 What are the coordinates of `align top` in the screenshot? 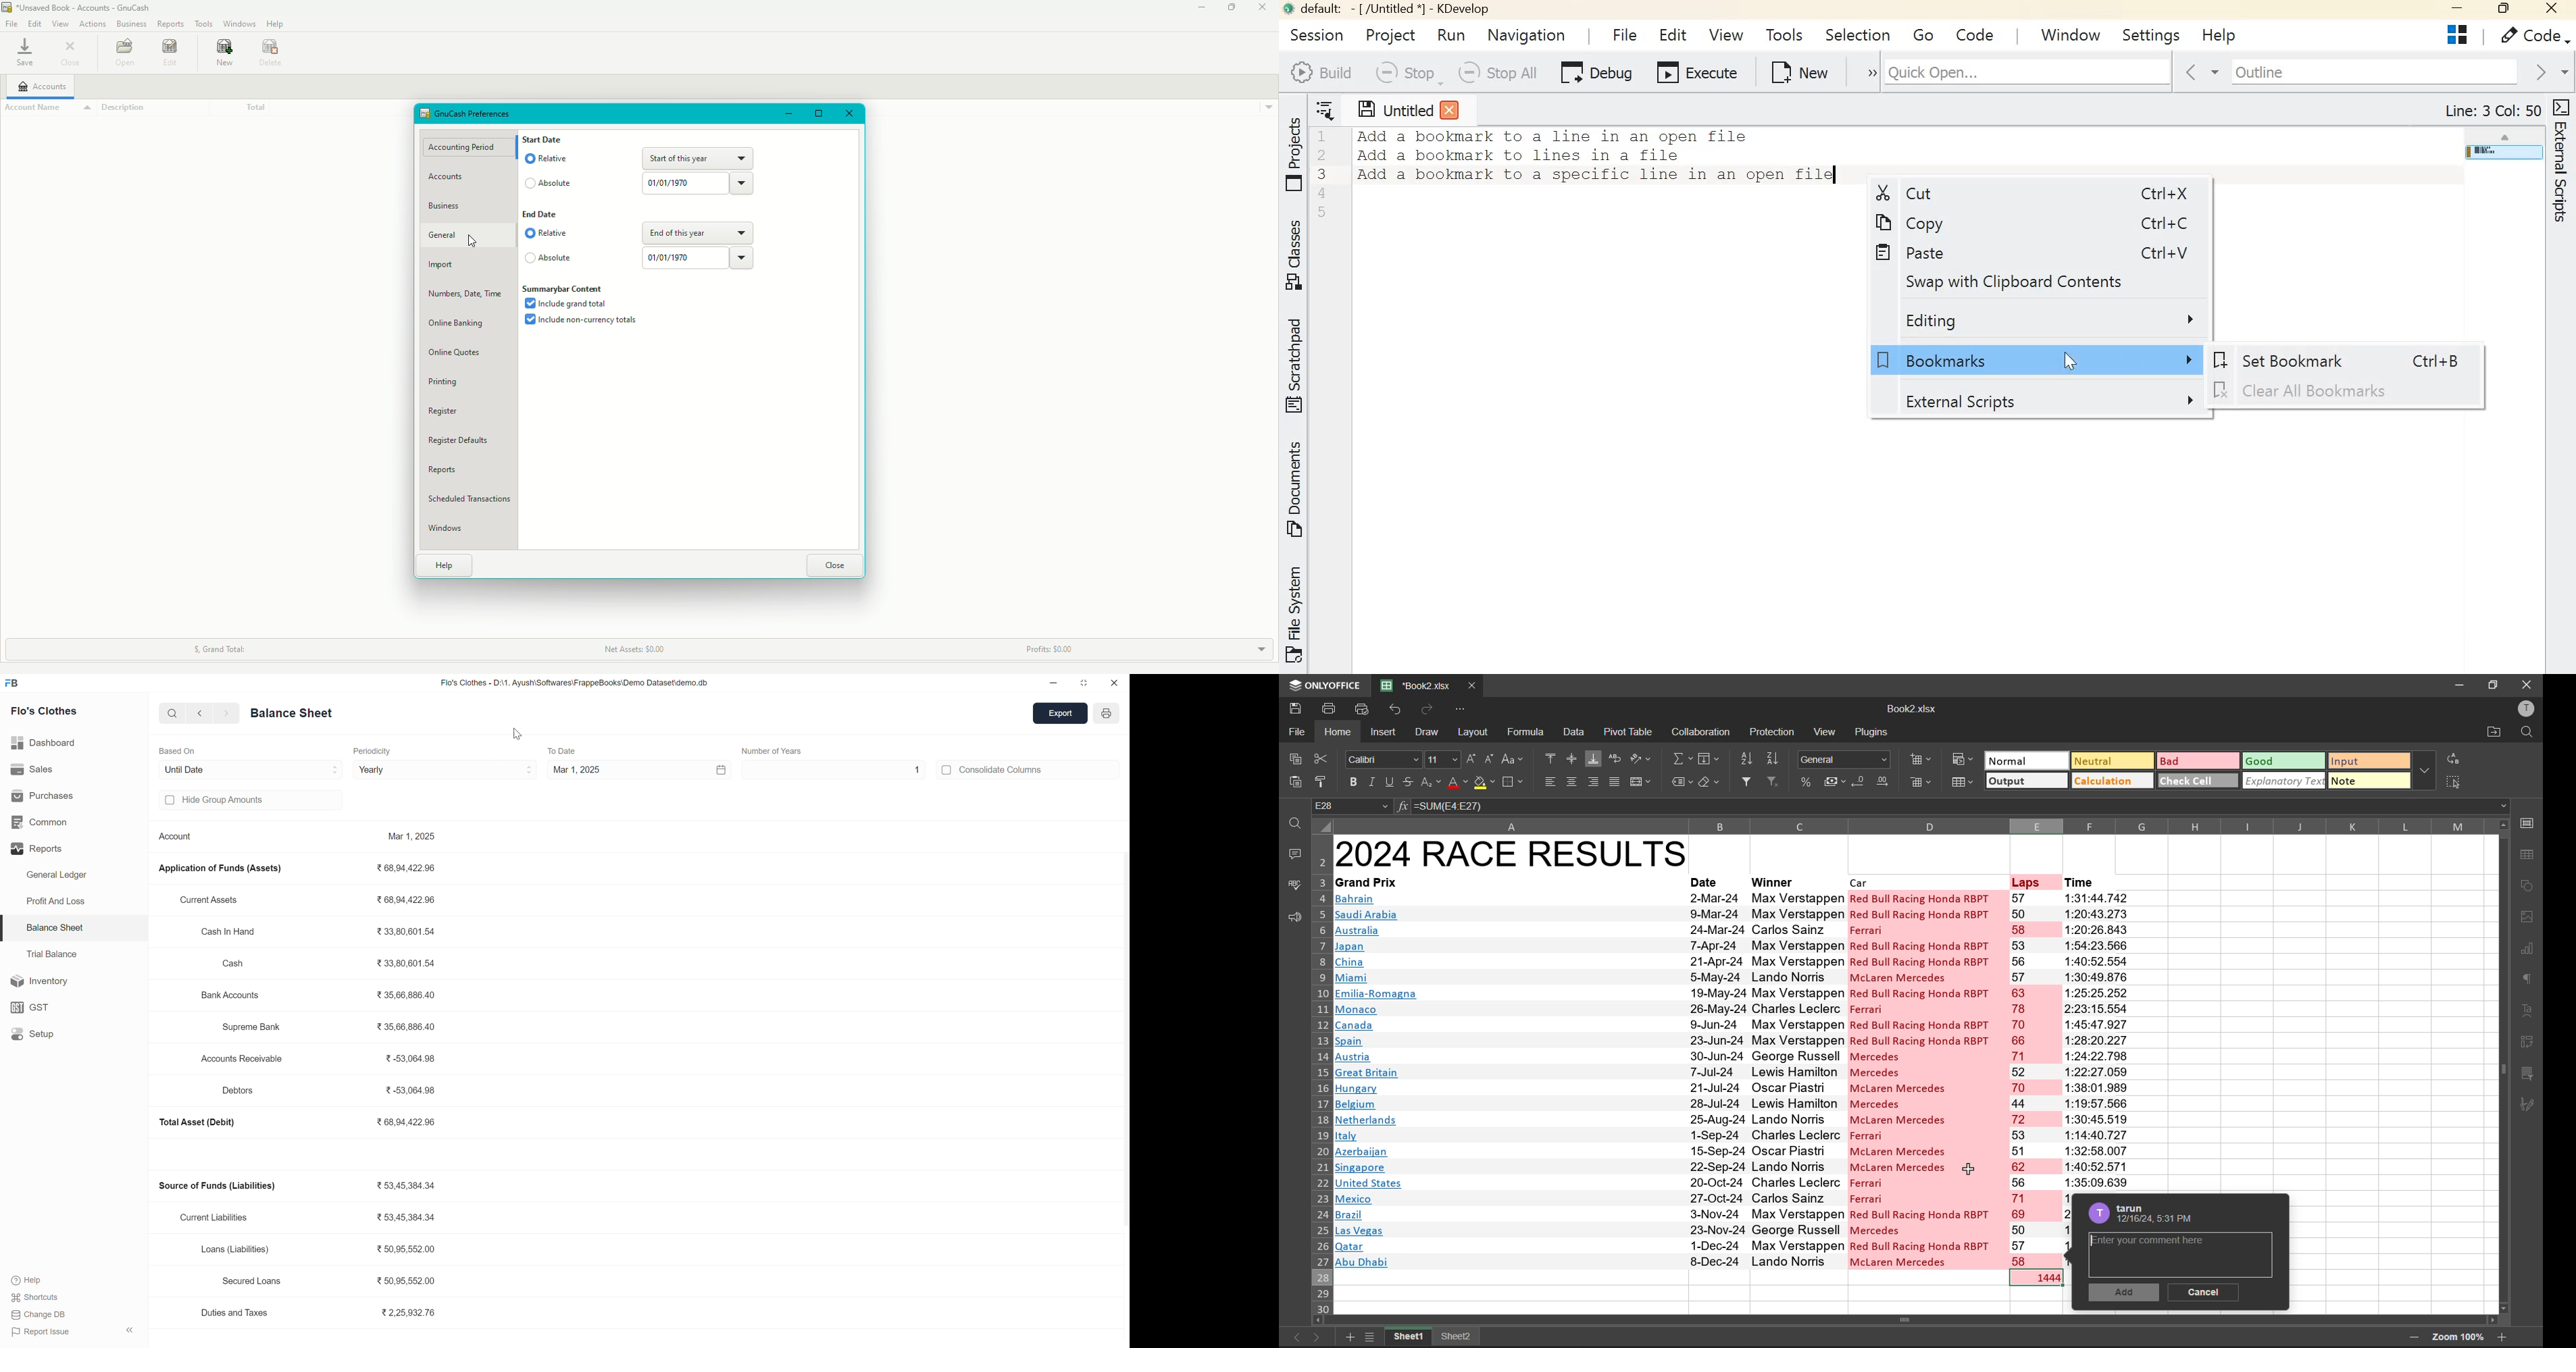 It's located at (1550, 758).